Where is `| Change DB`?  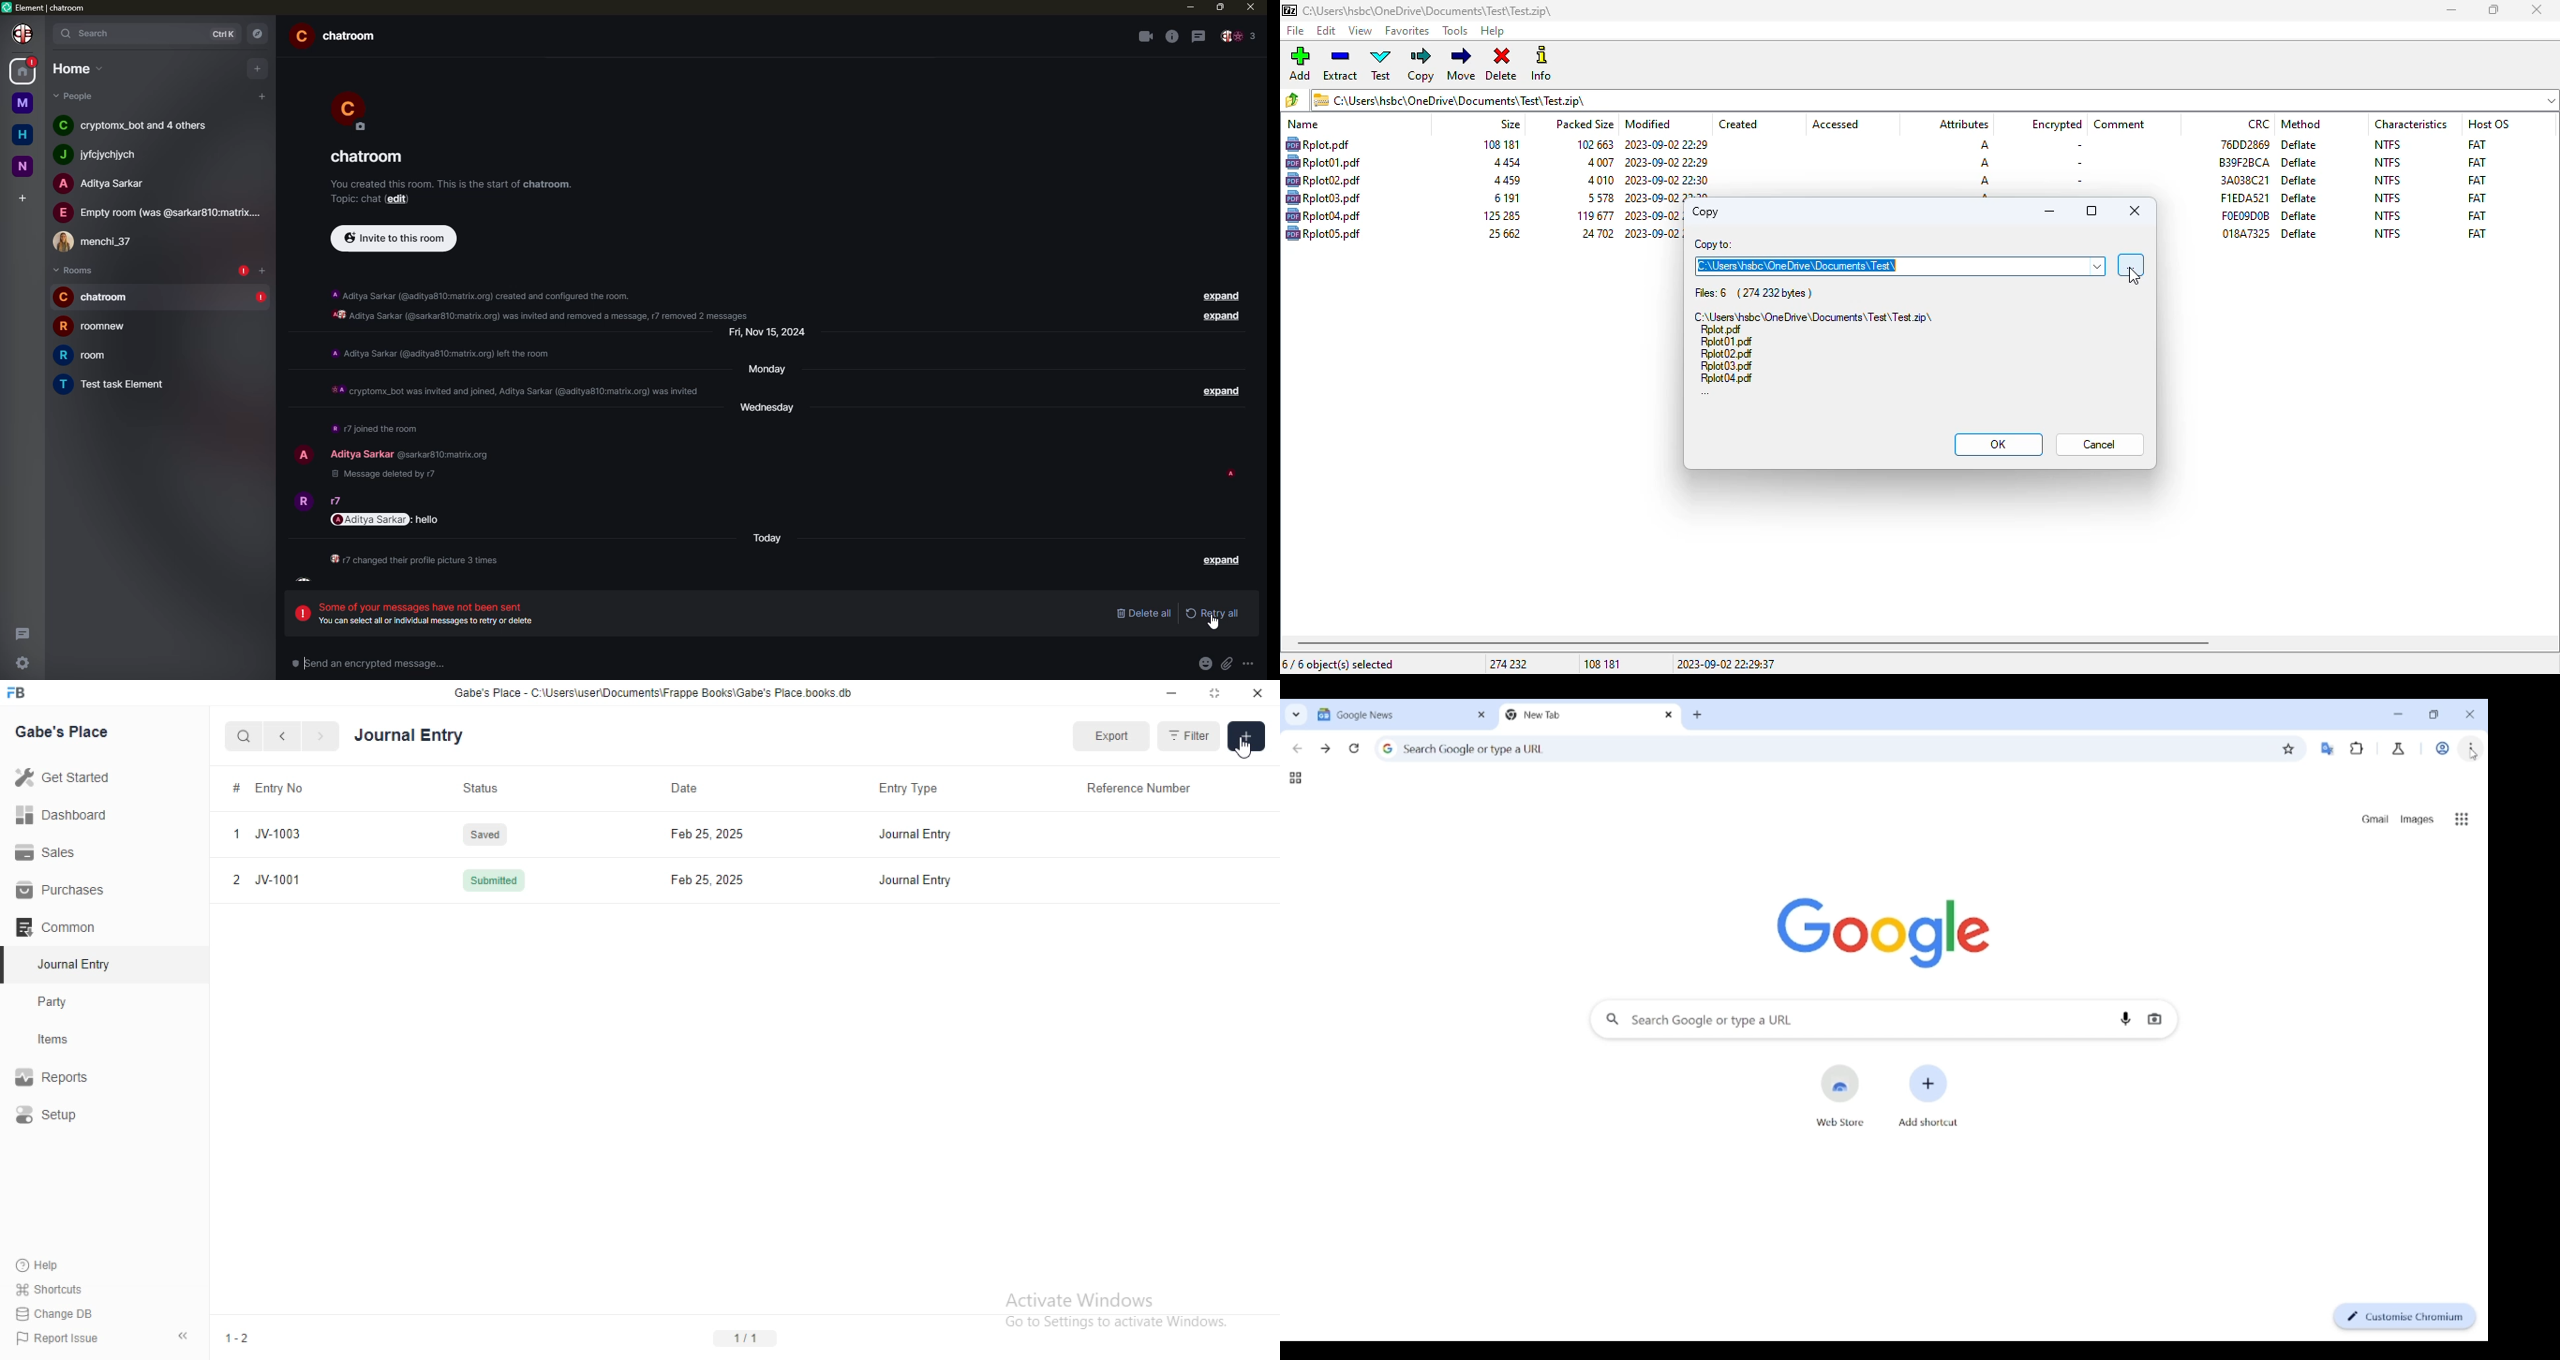
| Change DB is located at coordinates (55, 1312).